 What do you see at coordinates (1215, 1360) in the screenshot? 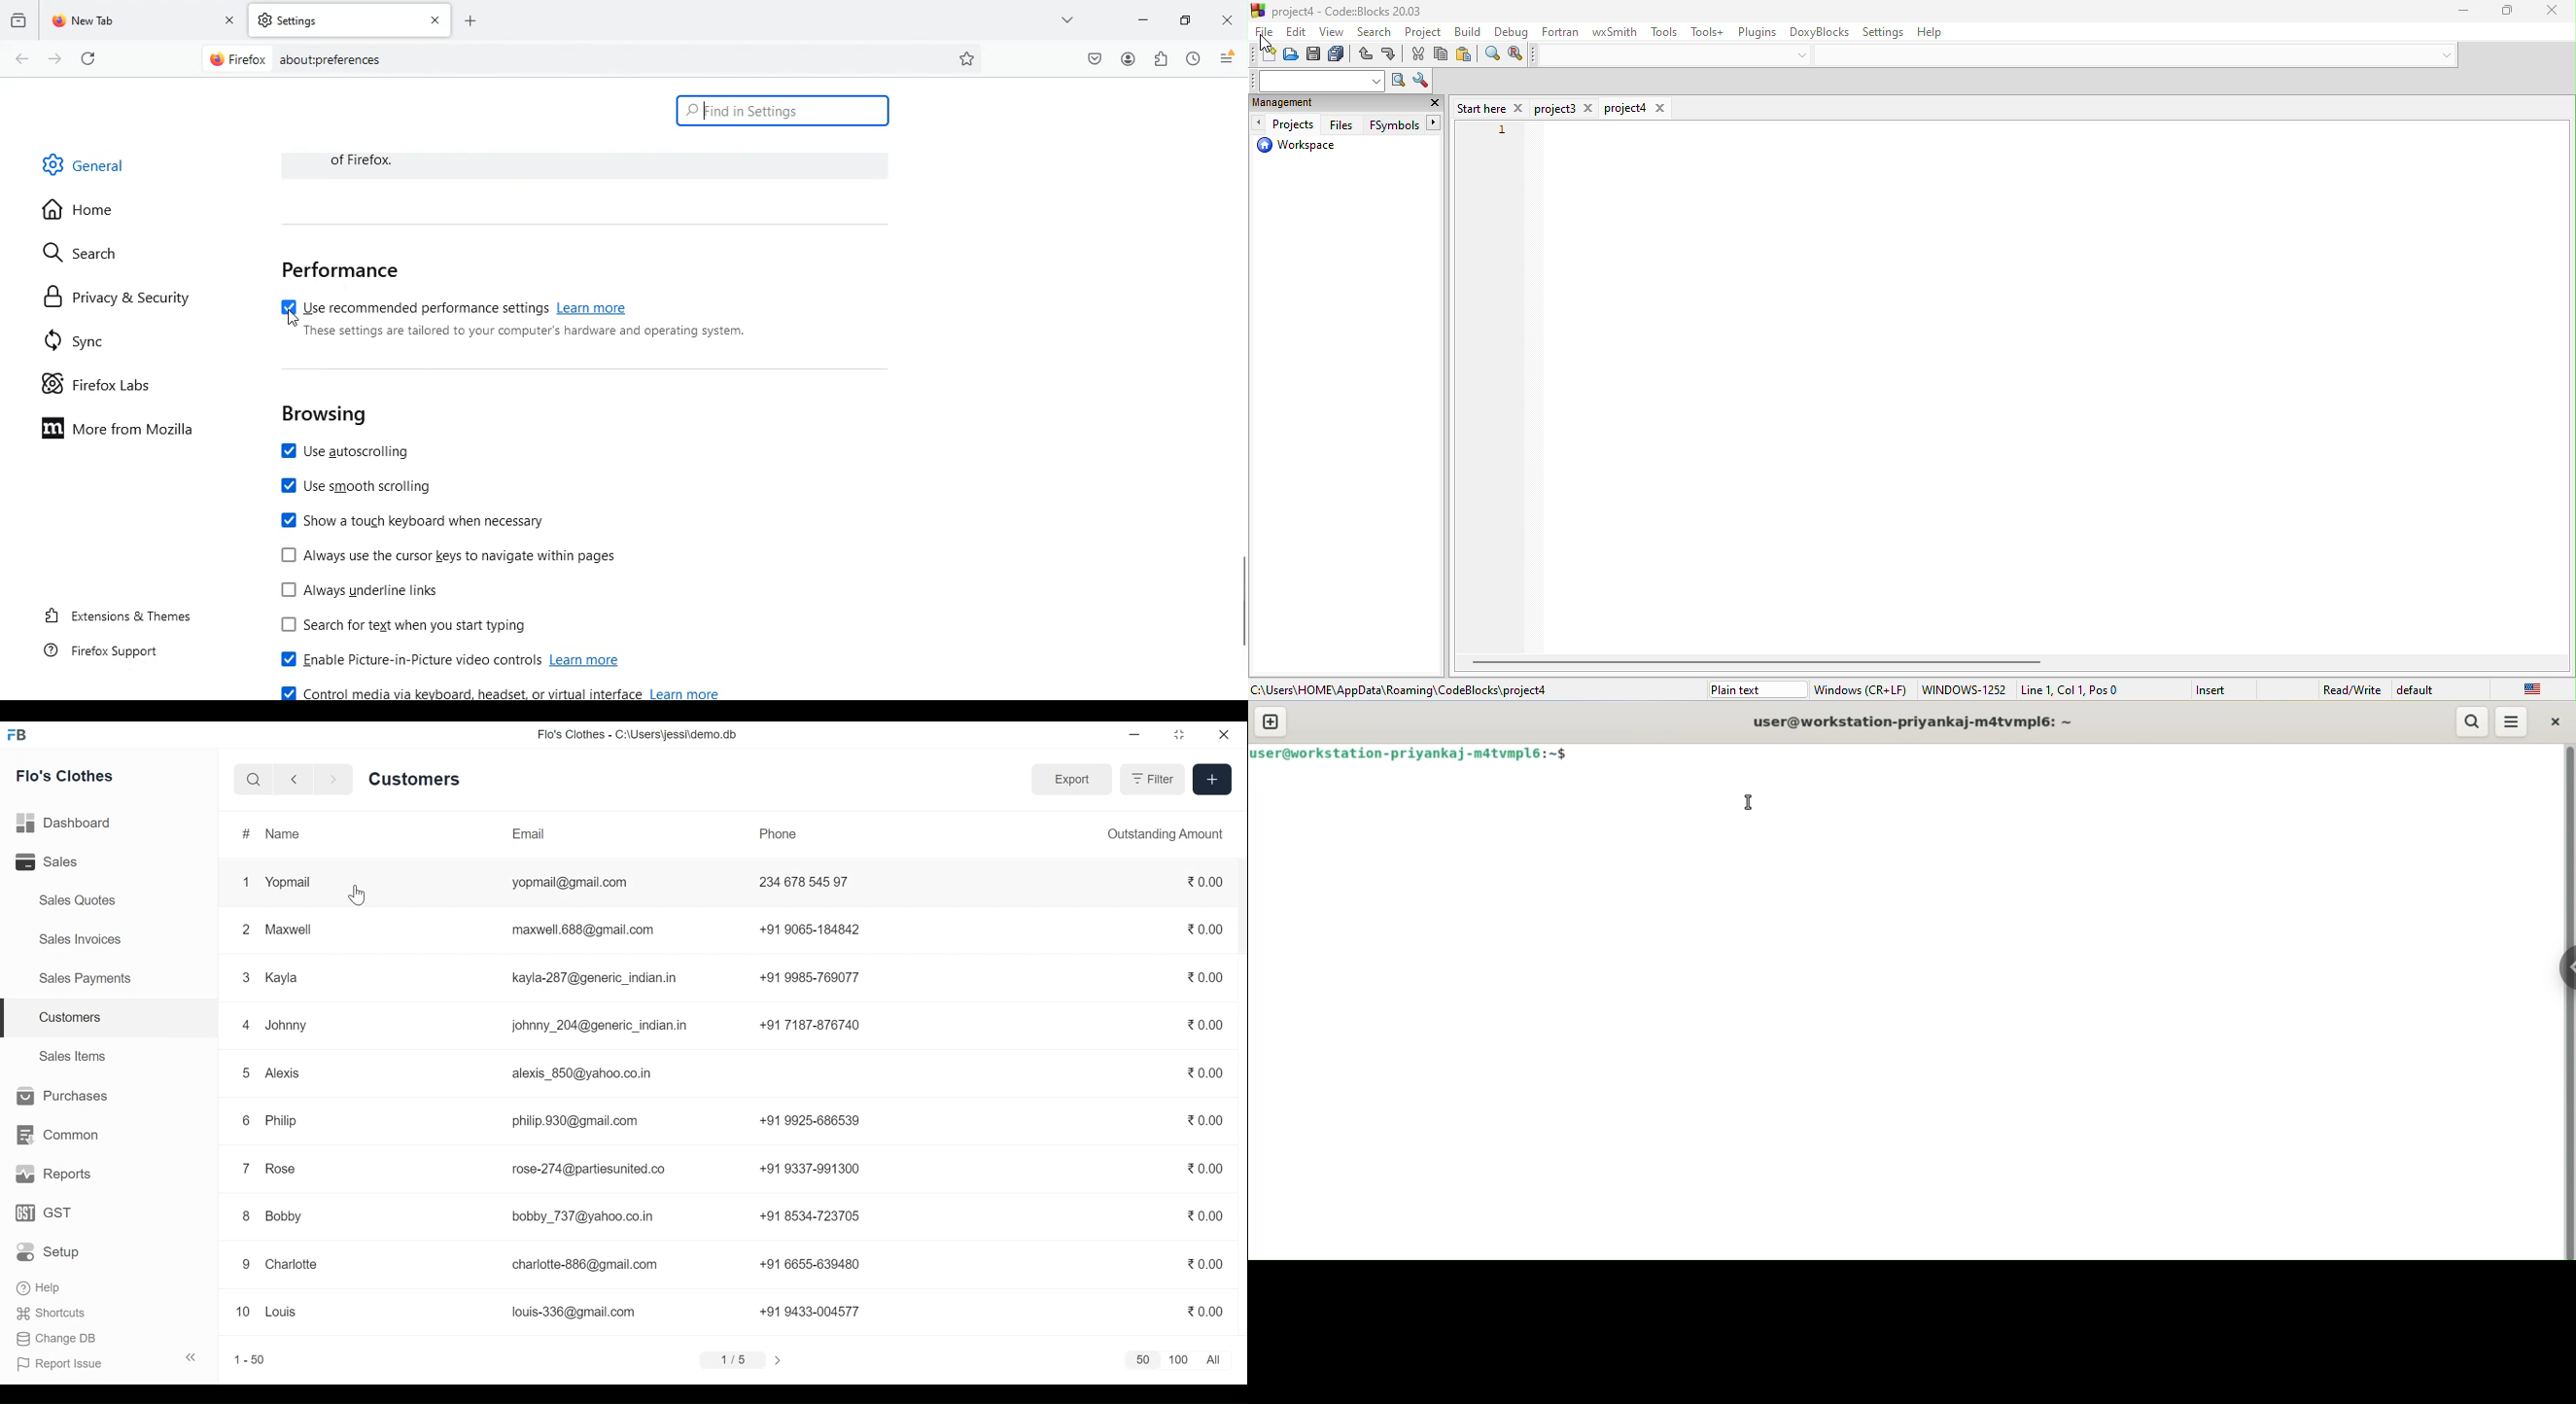
I see `All` at bounding box center [1215, 1360].